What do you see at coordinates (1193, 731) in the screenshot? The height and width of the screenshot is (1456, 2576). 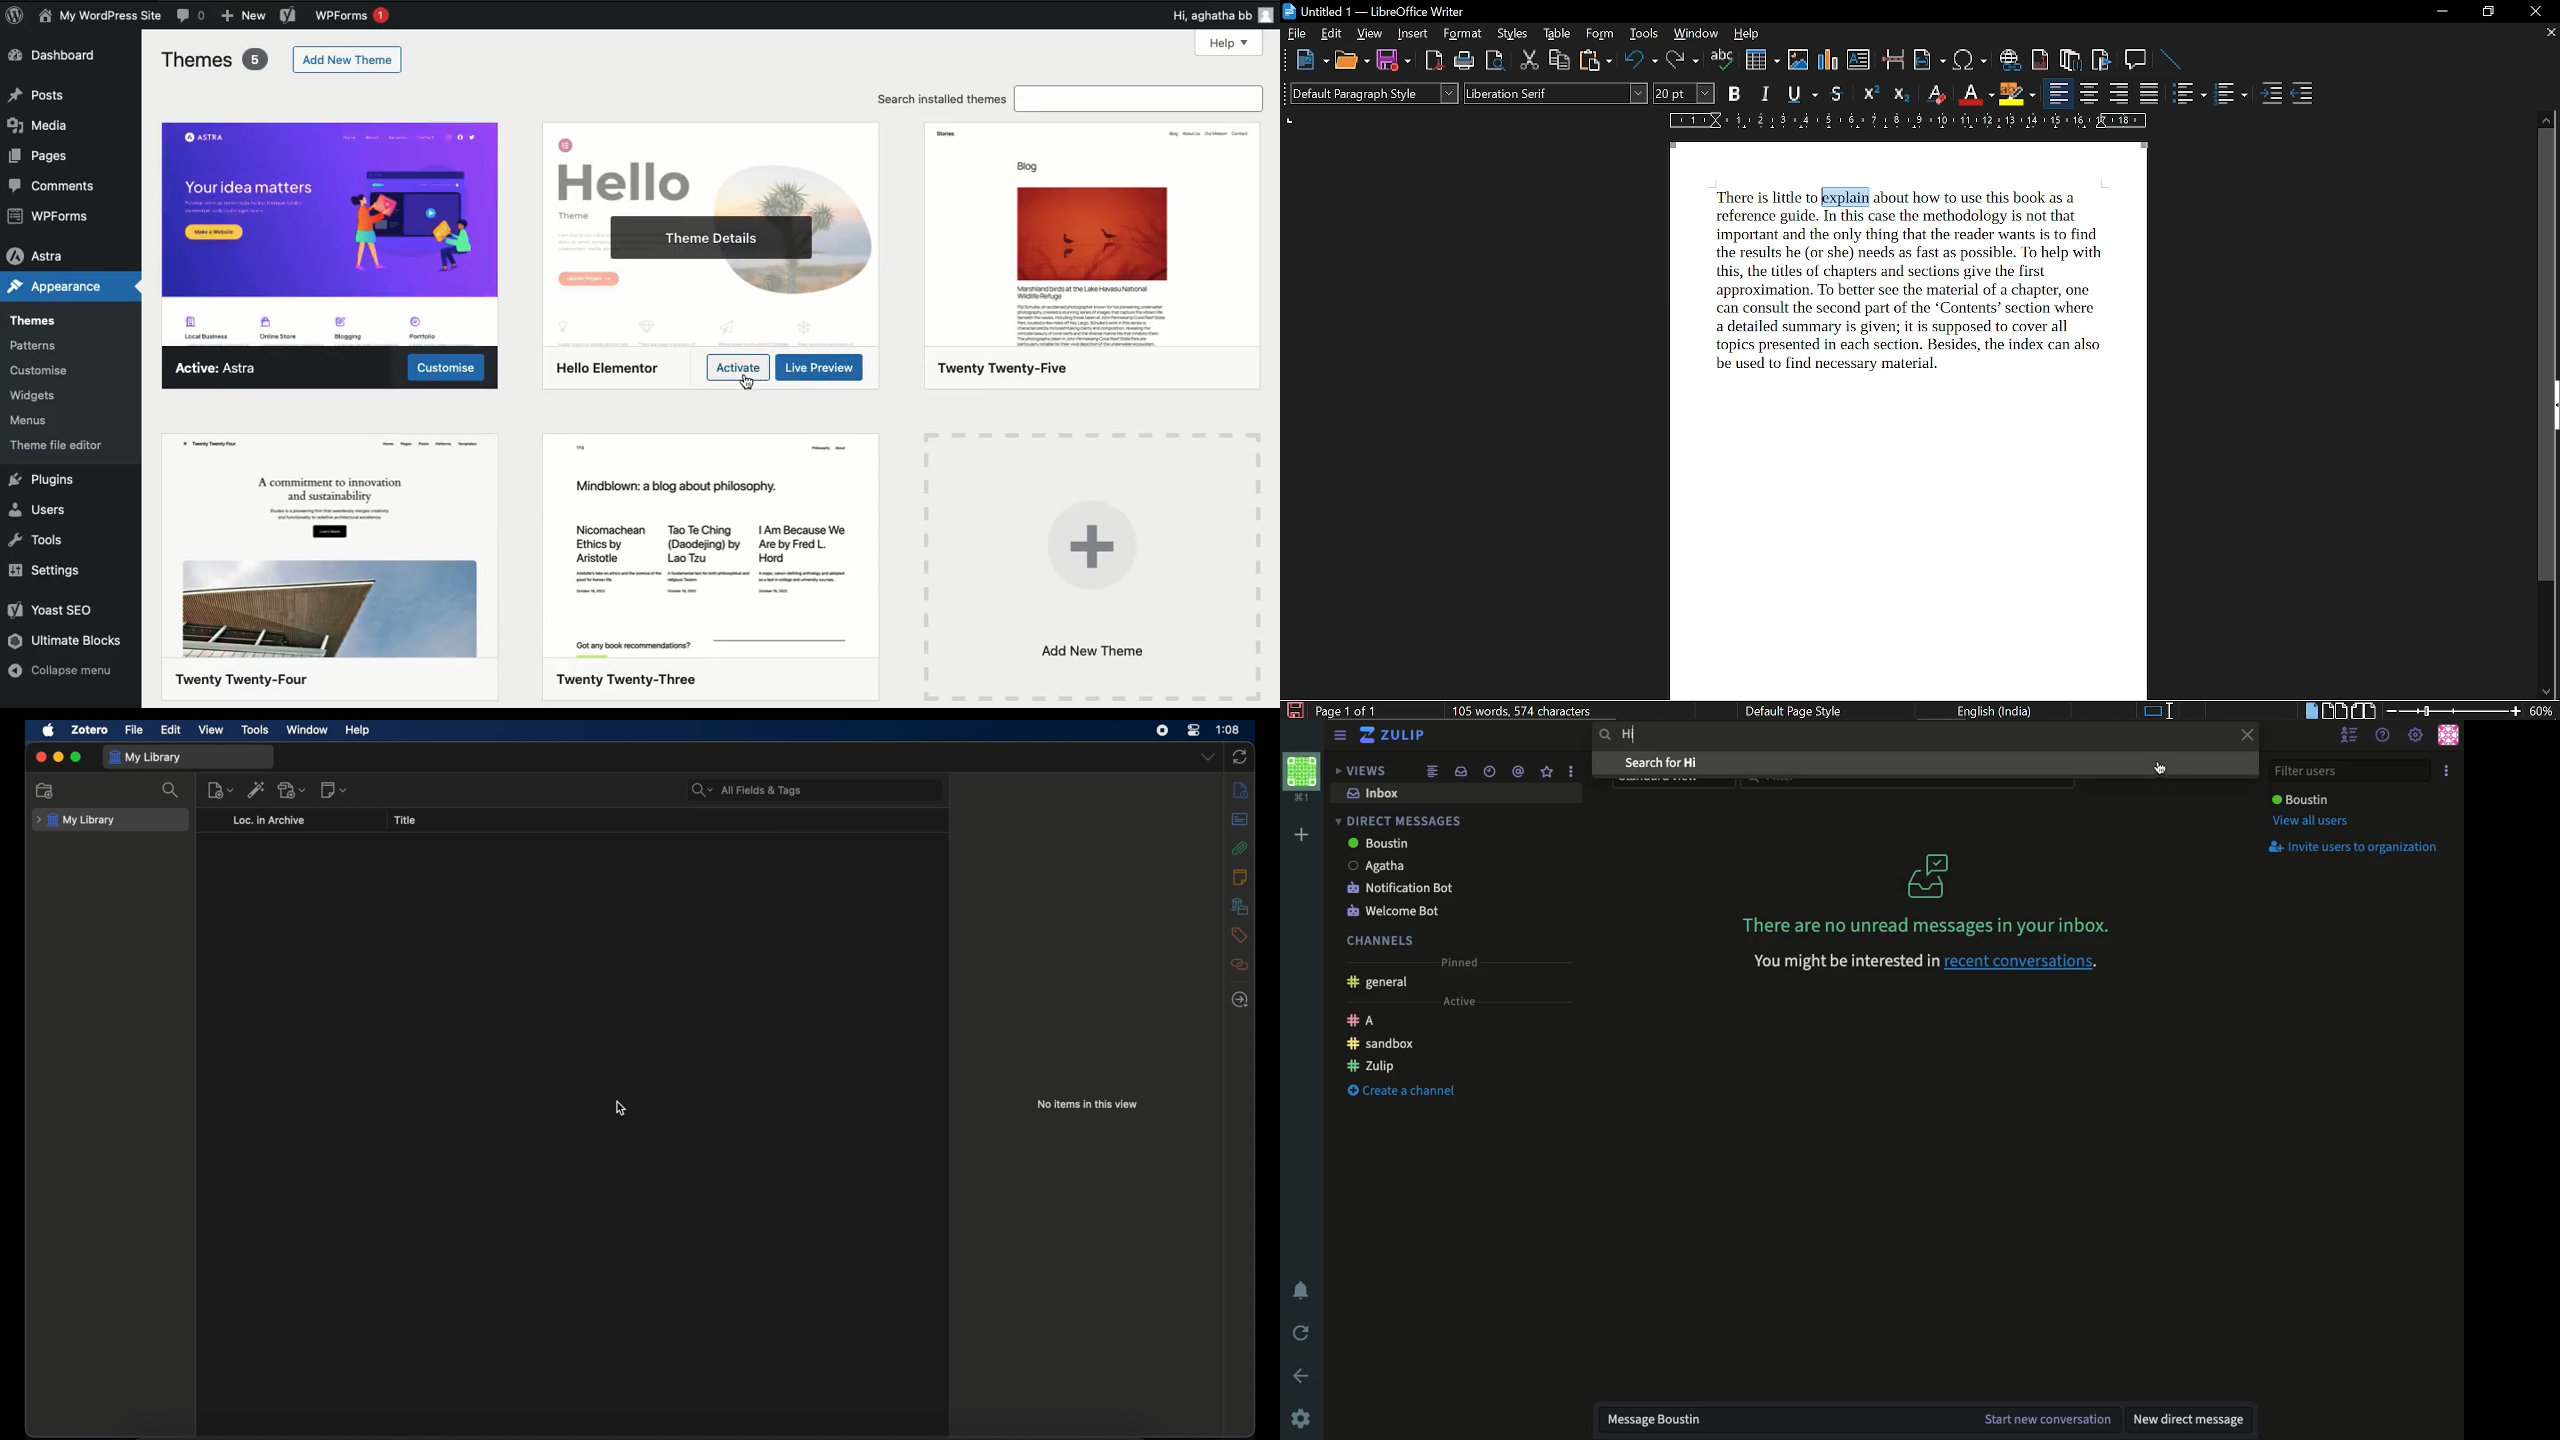 I see `control center` at bounding box center [1193, 731].